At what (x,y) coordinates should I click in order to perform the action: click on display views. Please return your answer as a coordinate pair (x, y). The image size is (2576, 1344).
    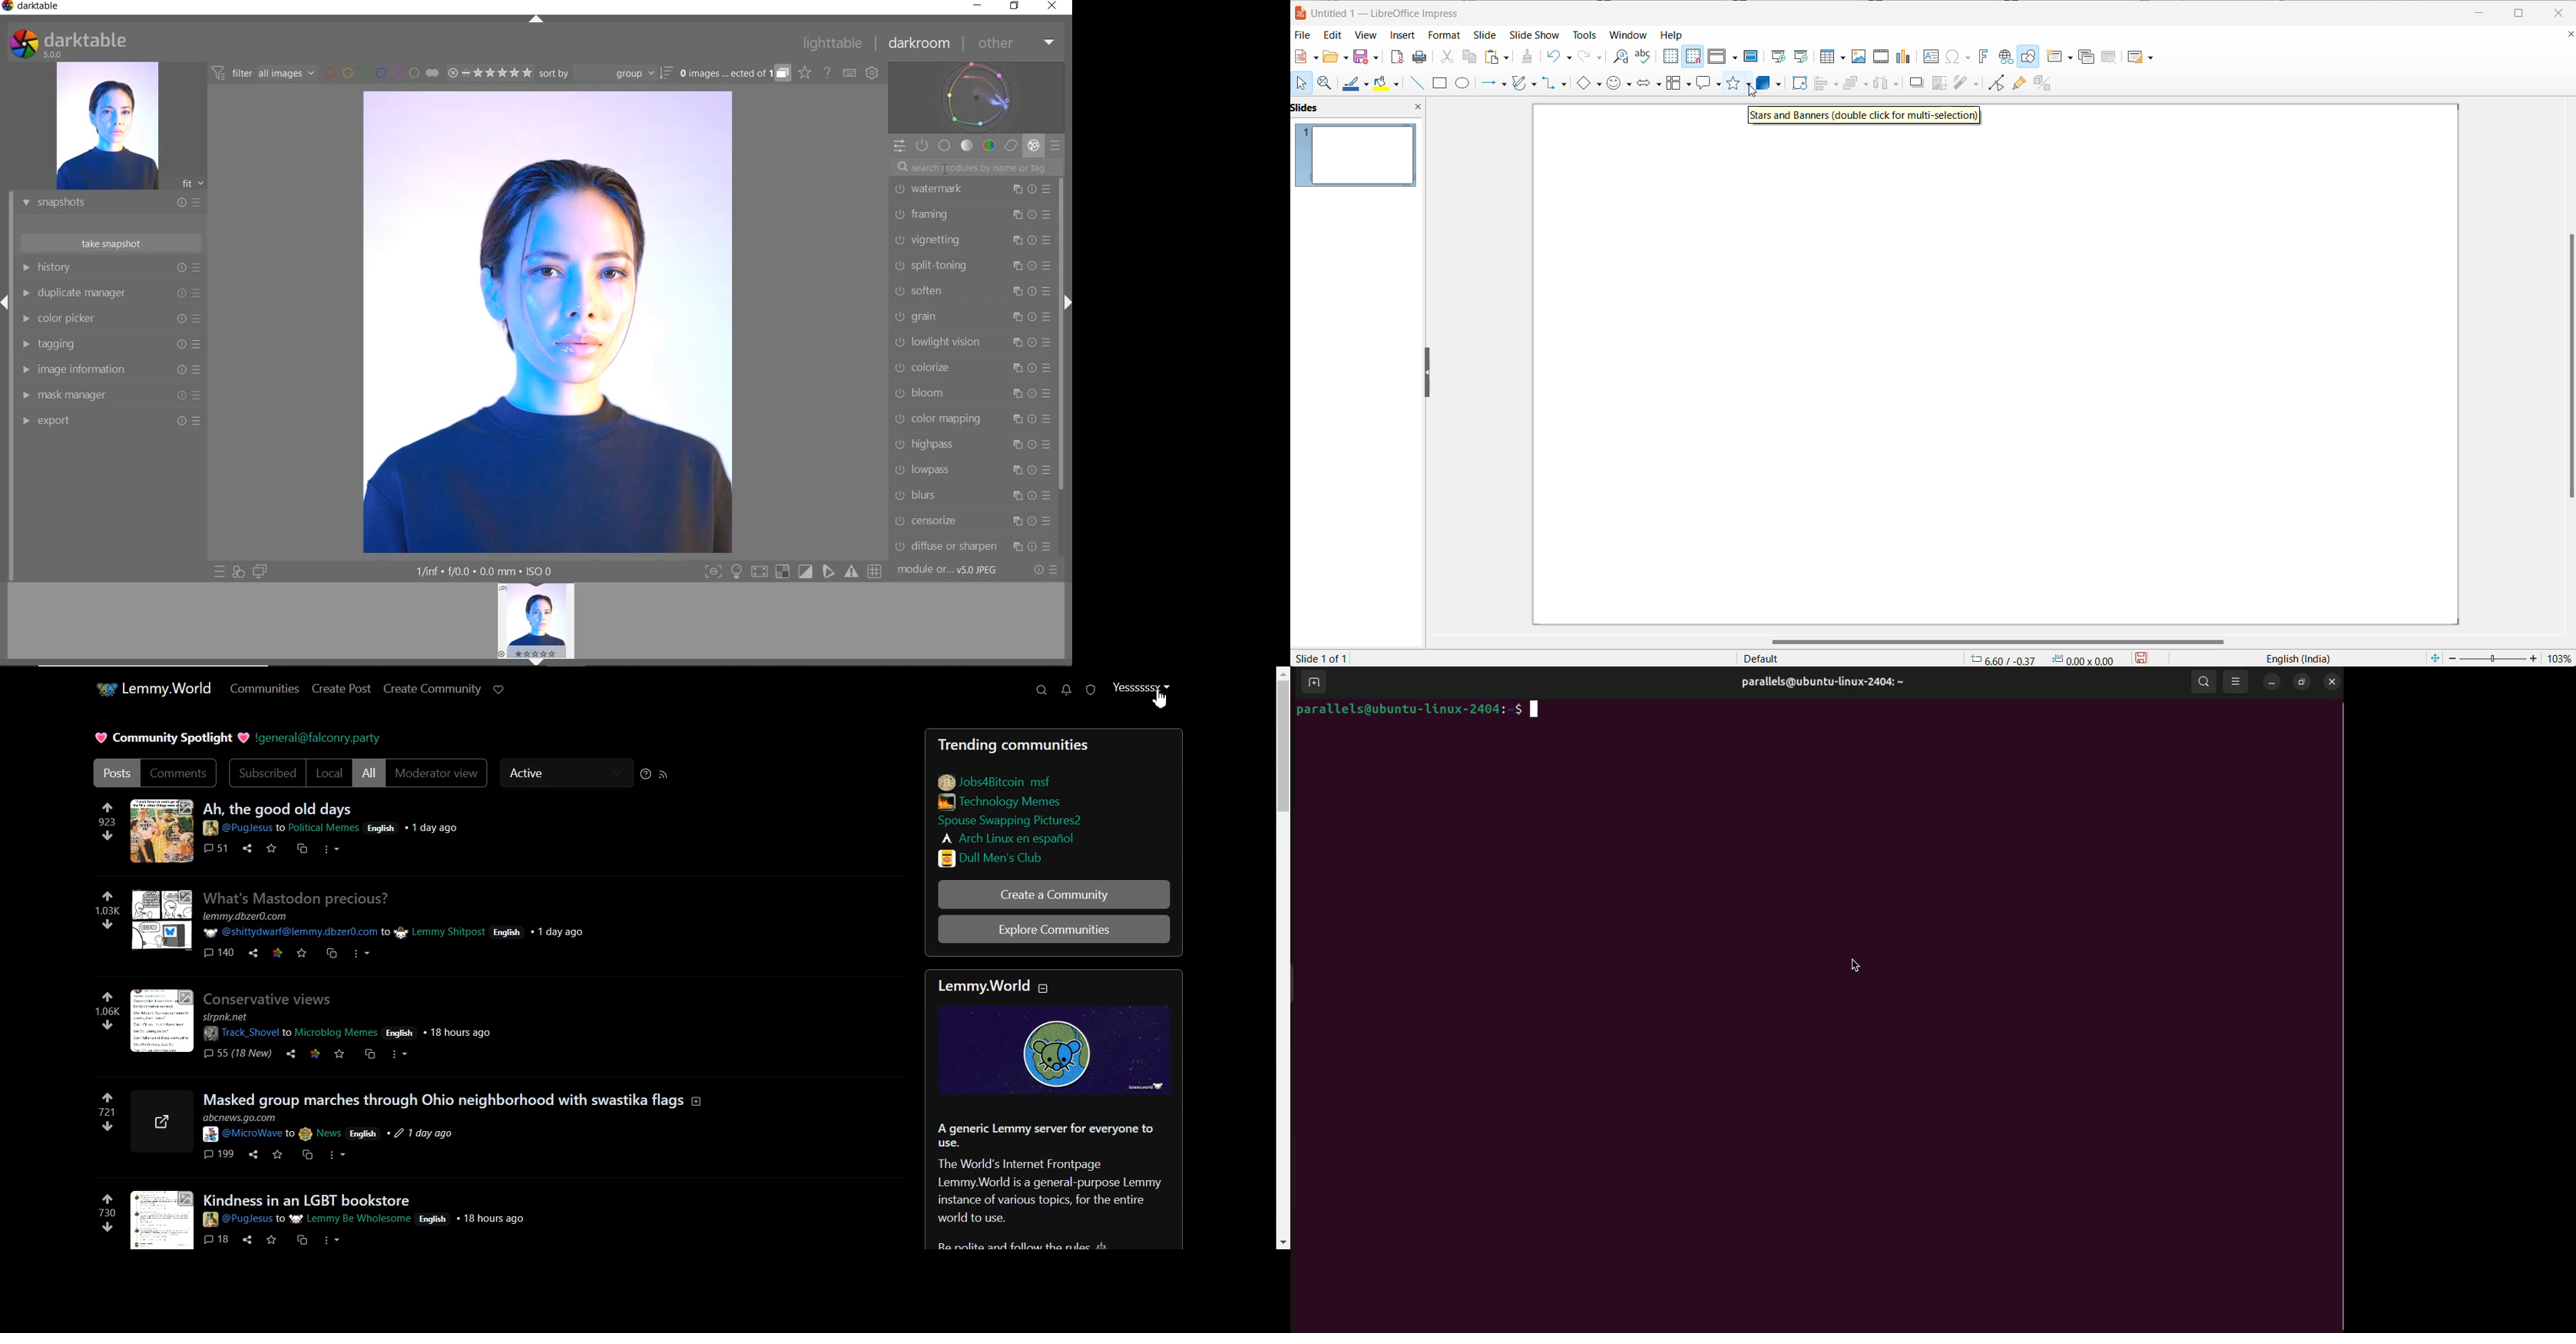
    Looking at the image, I should click on (1723, 56).